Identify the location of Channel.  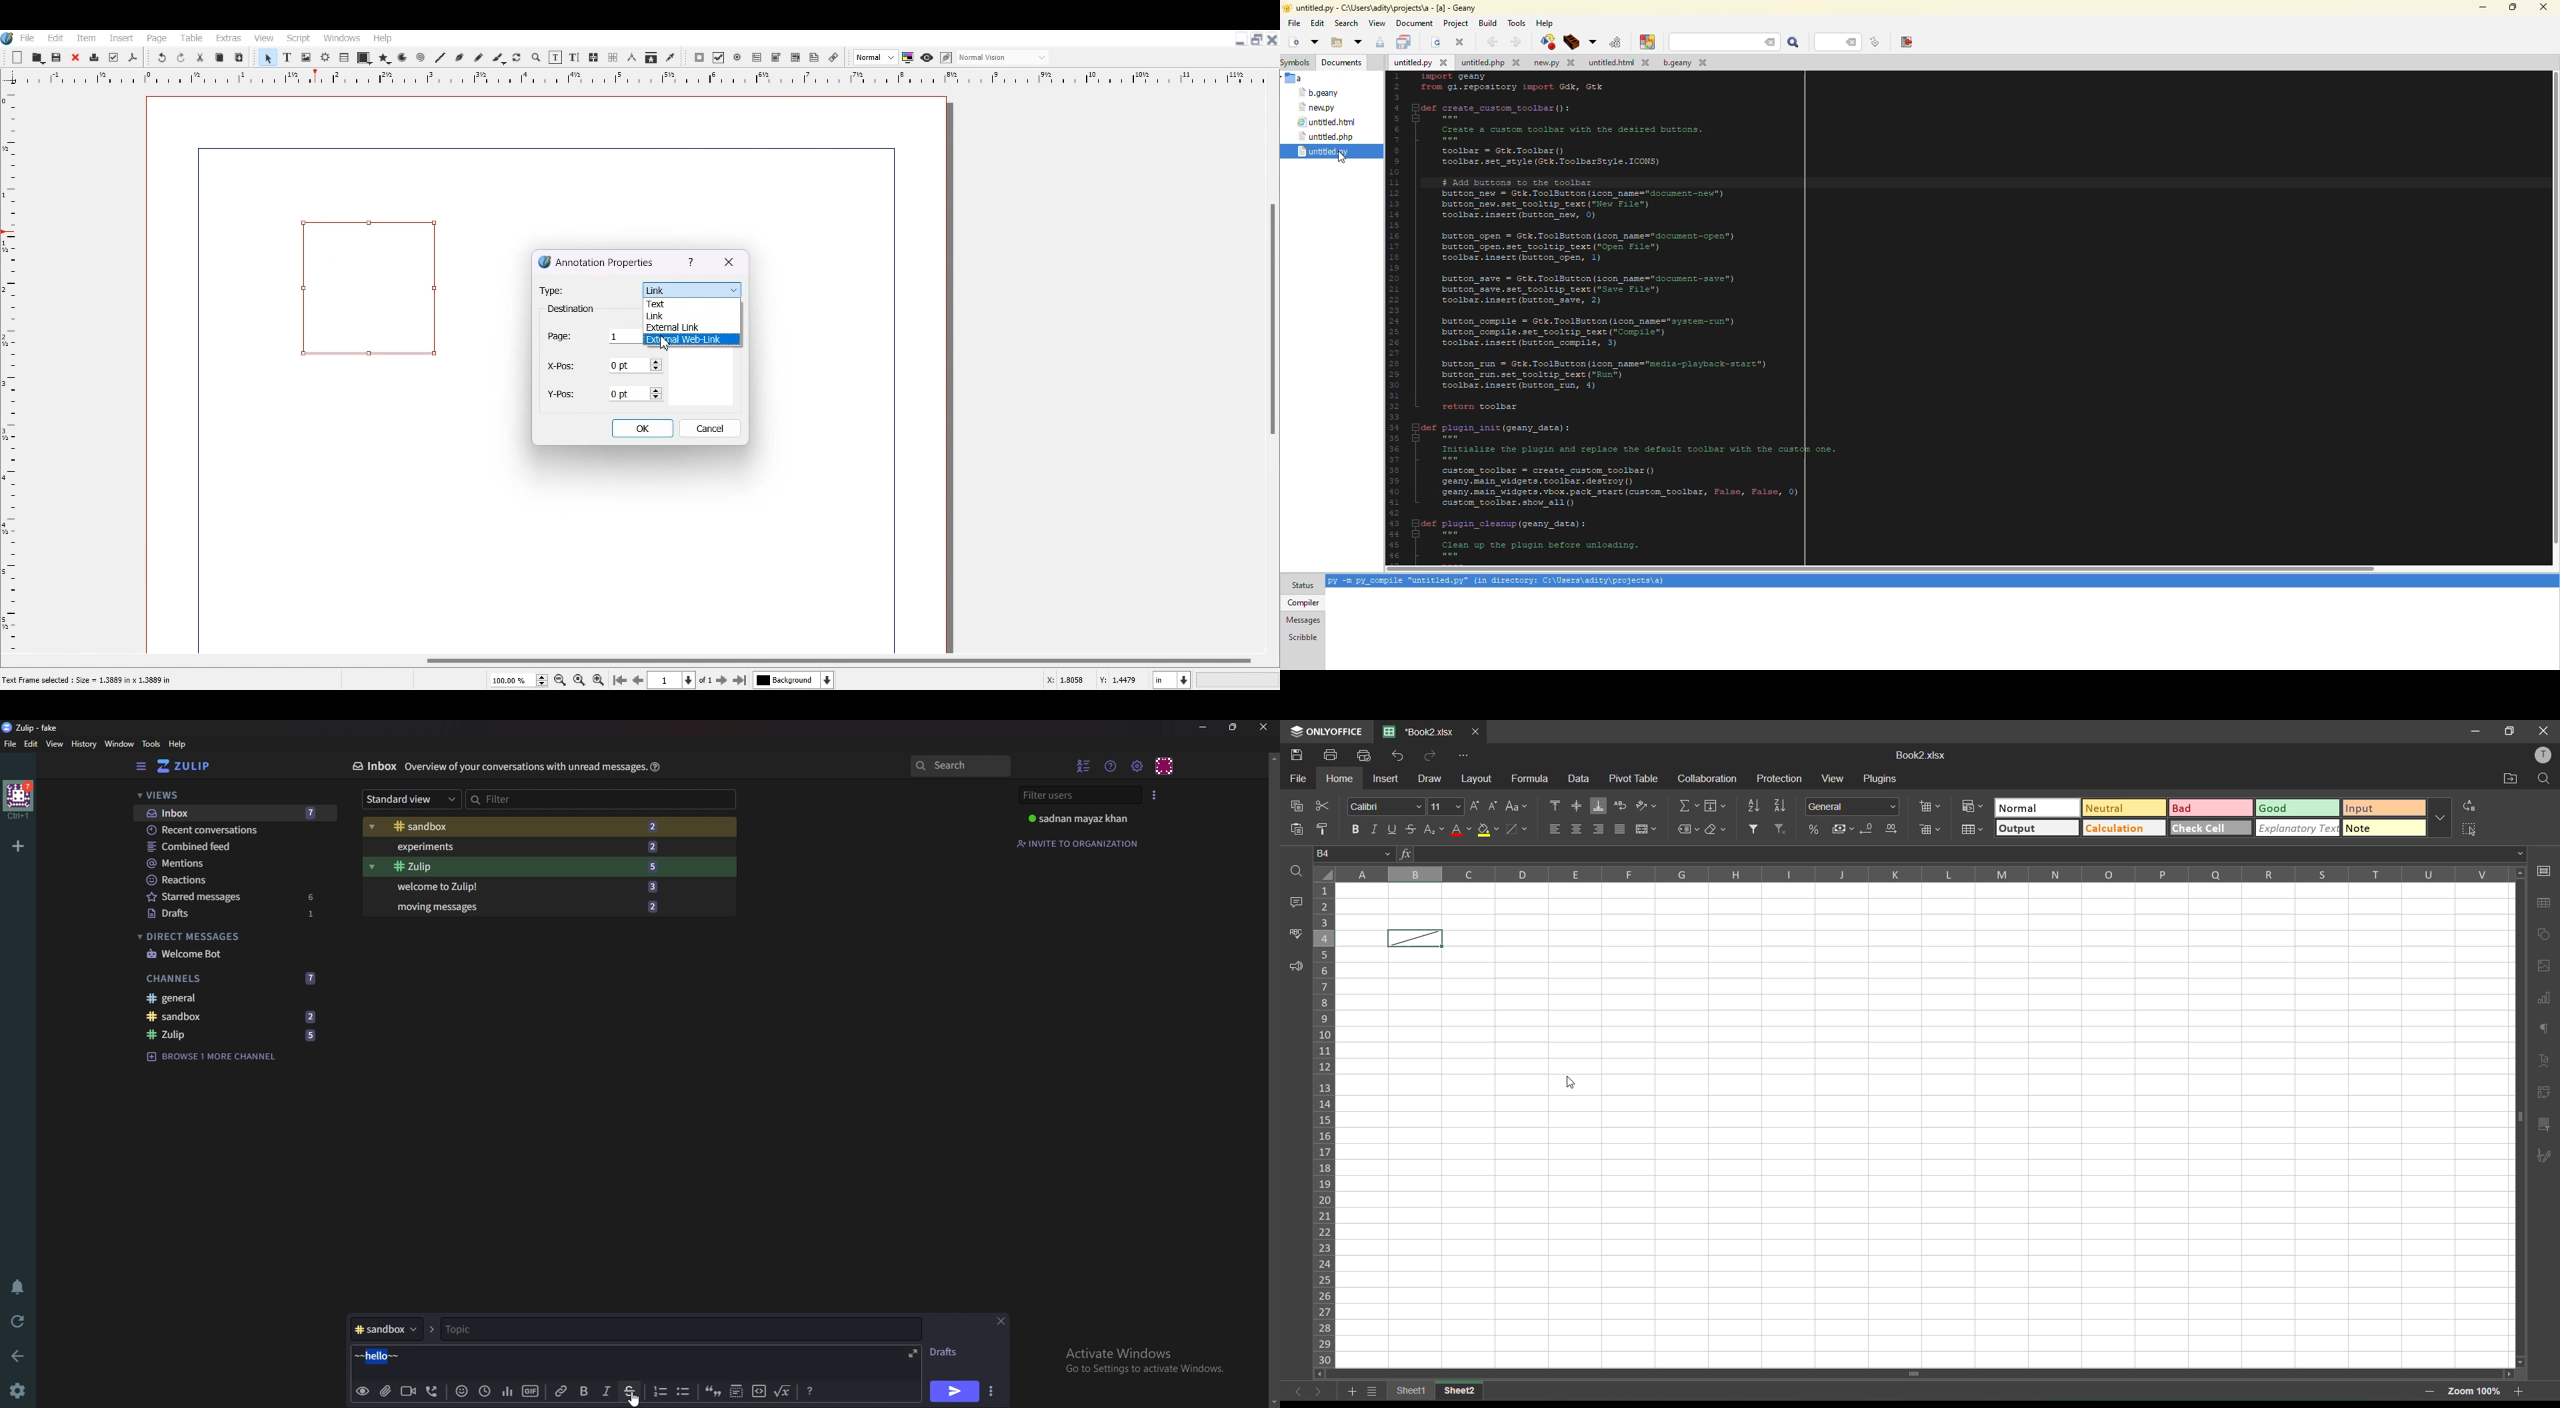
(386, 1329).